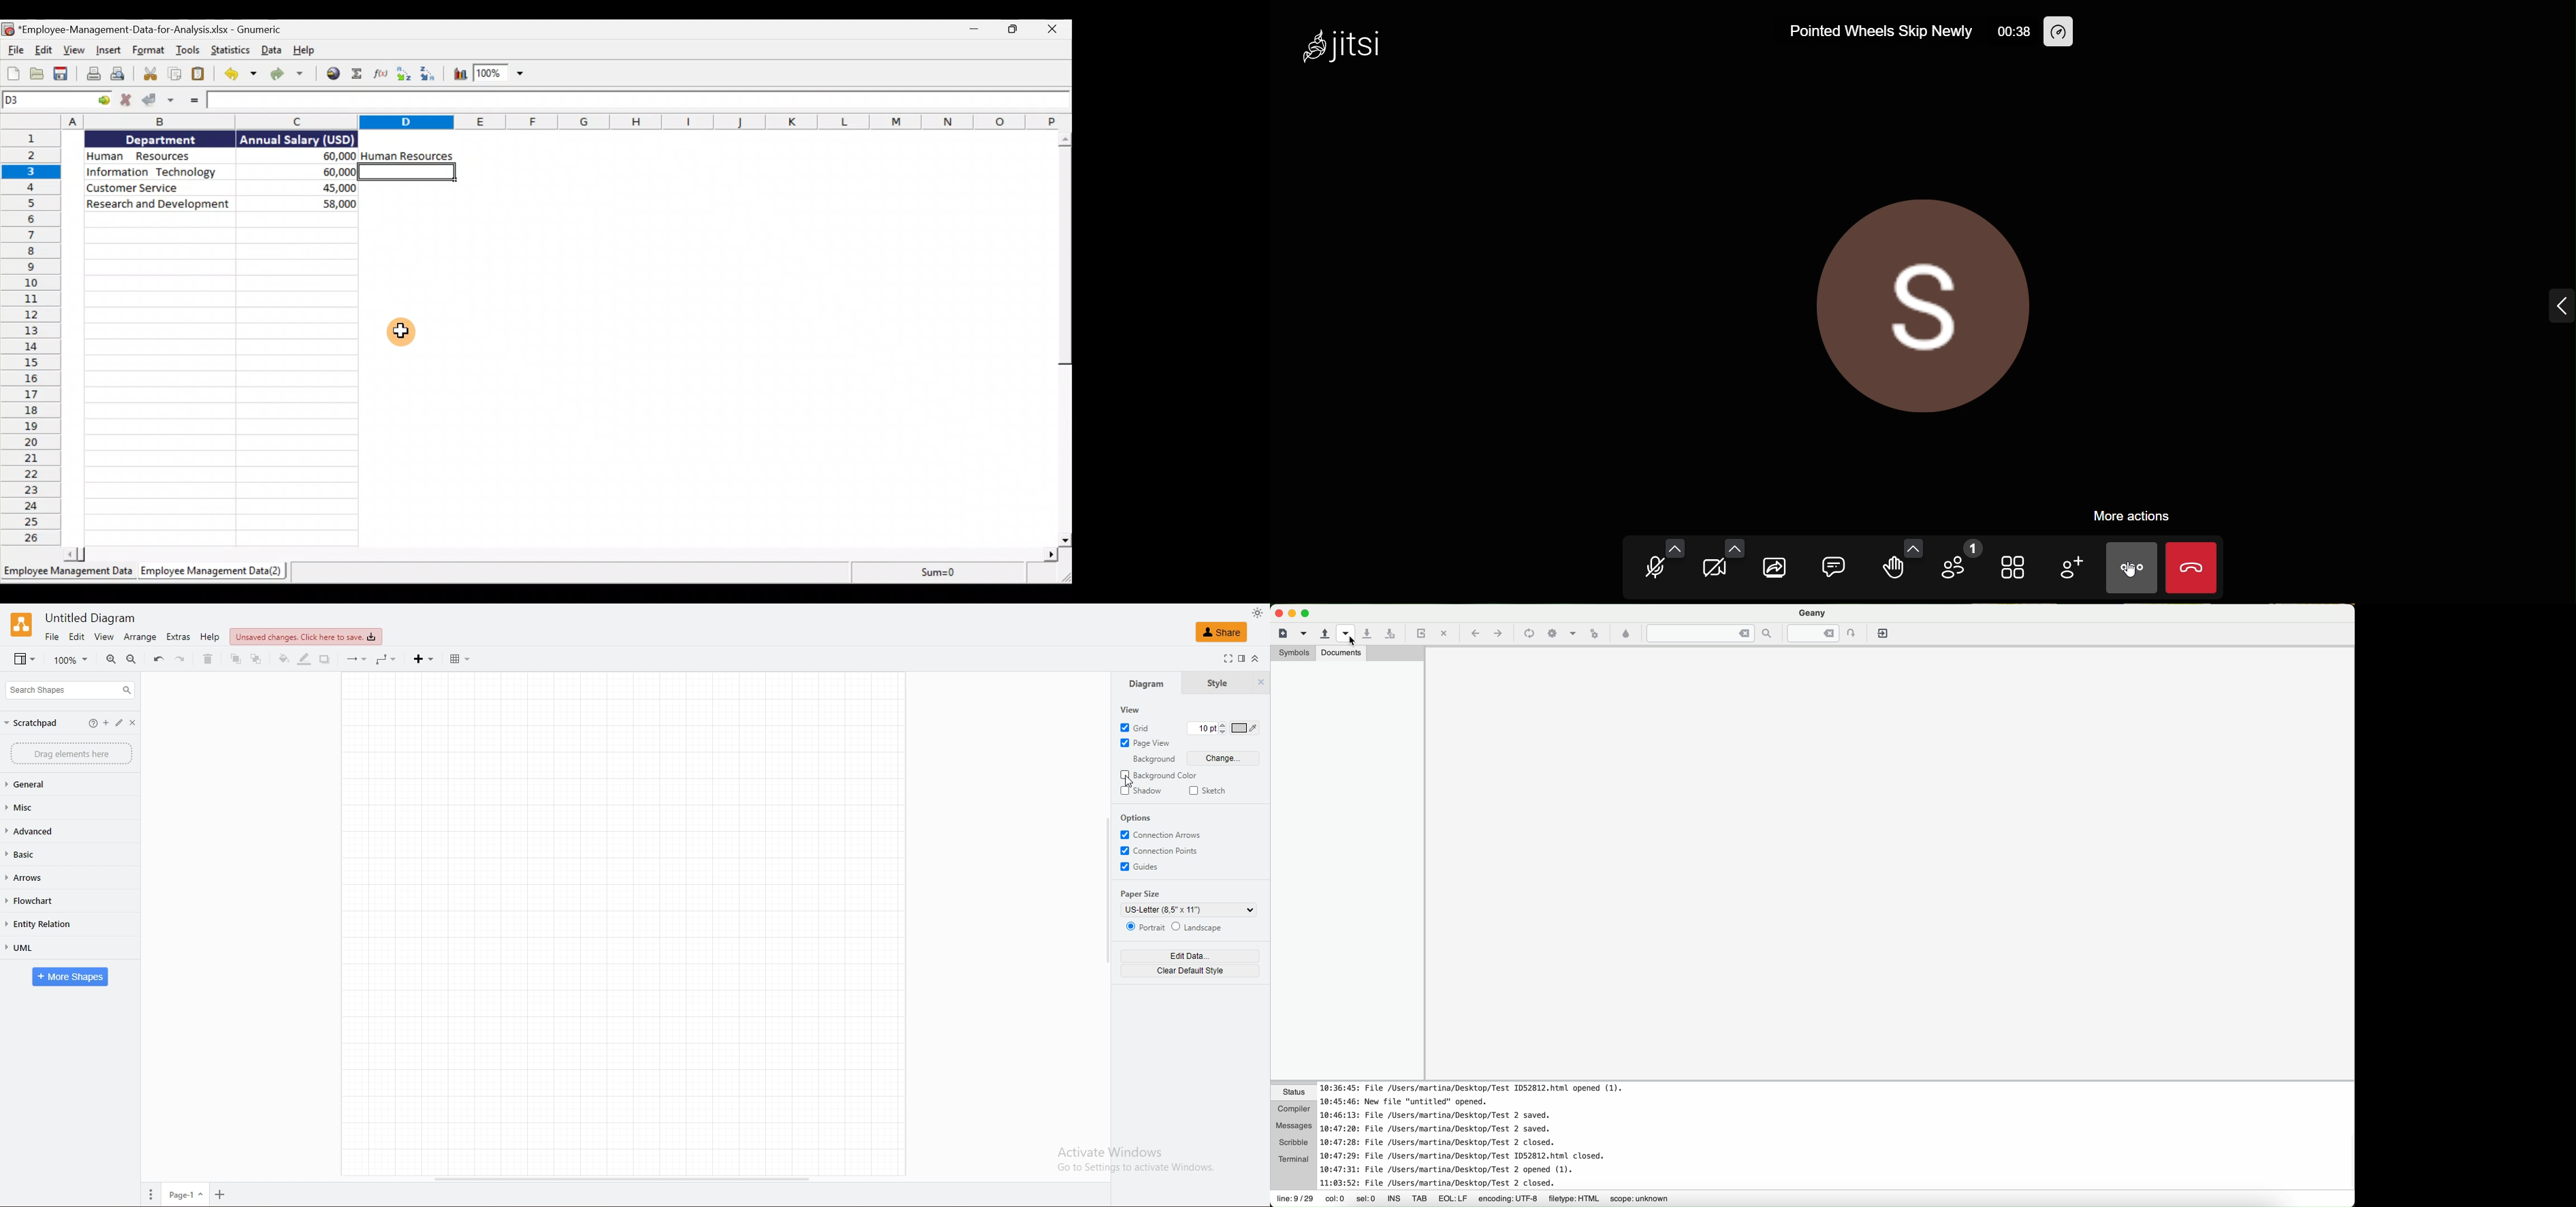  Describe the element at coordinates (1108, 890) in the screenshot. I see `vertical scroll bar` at that location.